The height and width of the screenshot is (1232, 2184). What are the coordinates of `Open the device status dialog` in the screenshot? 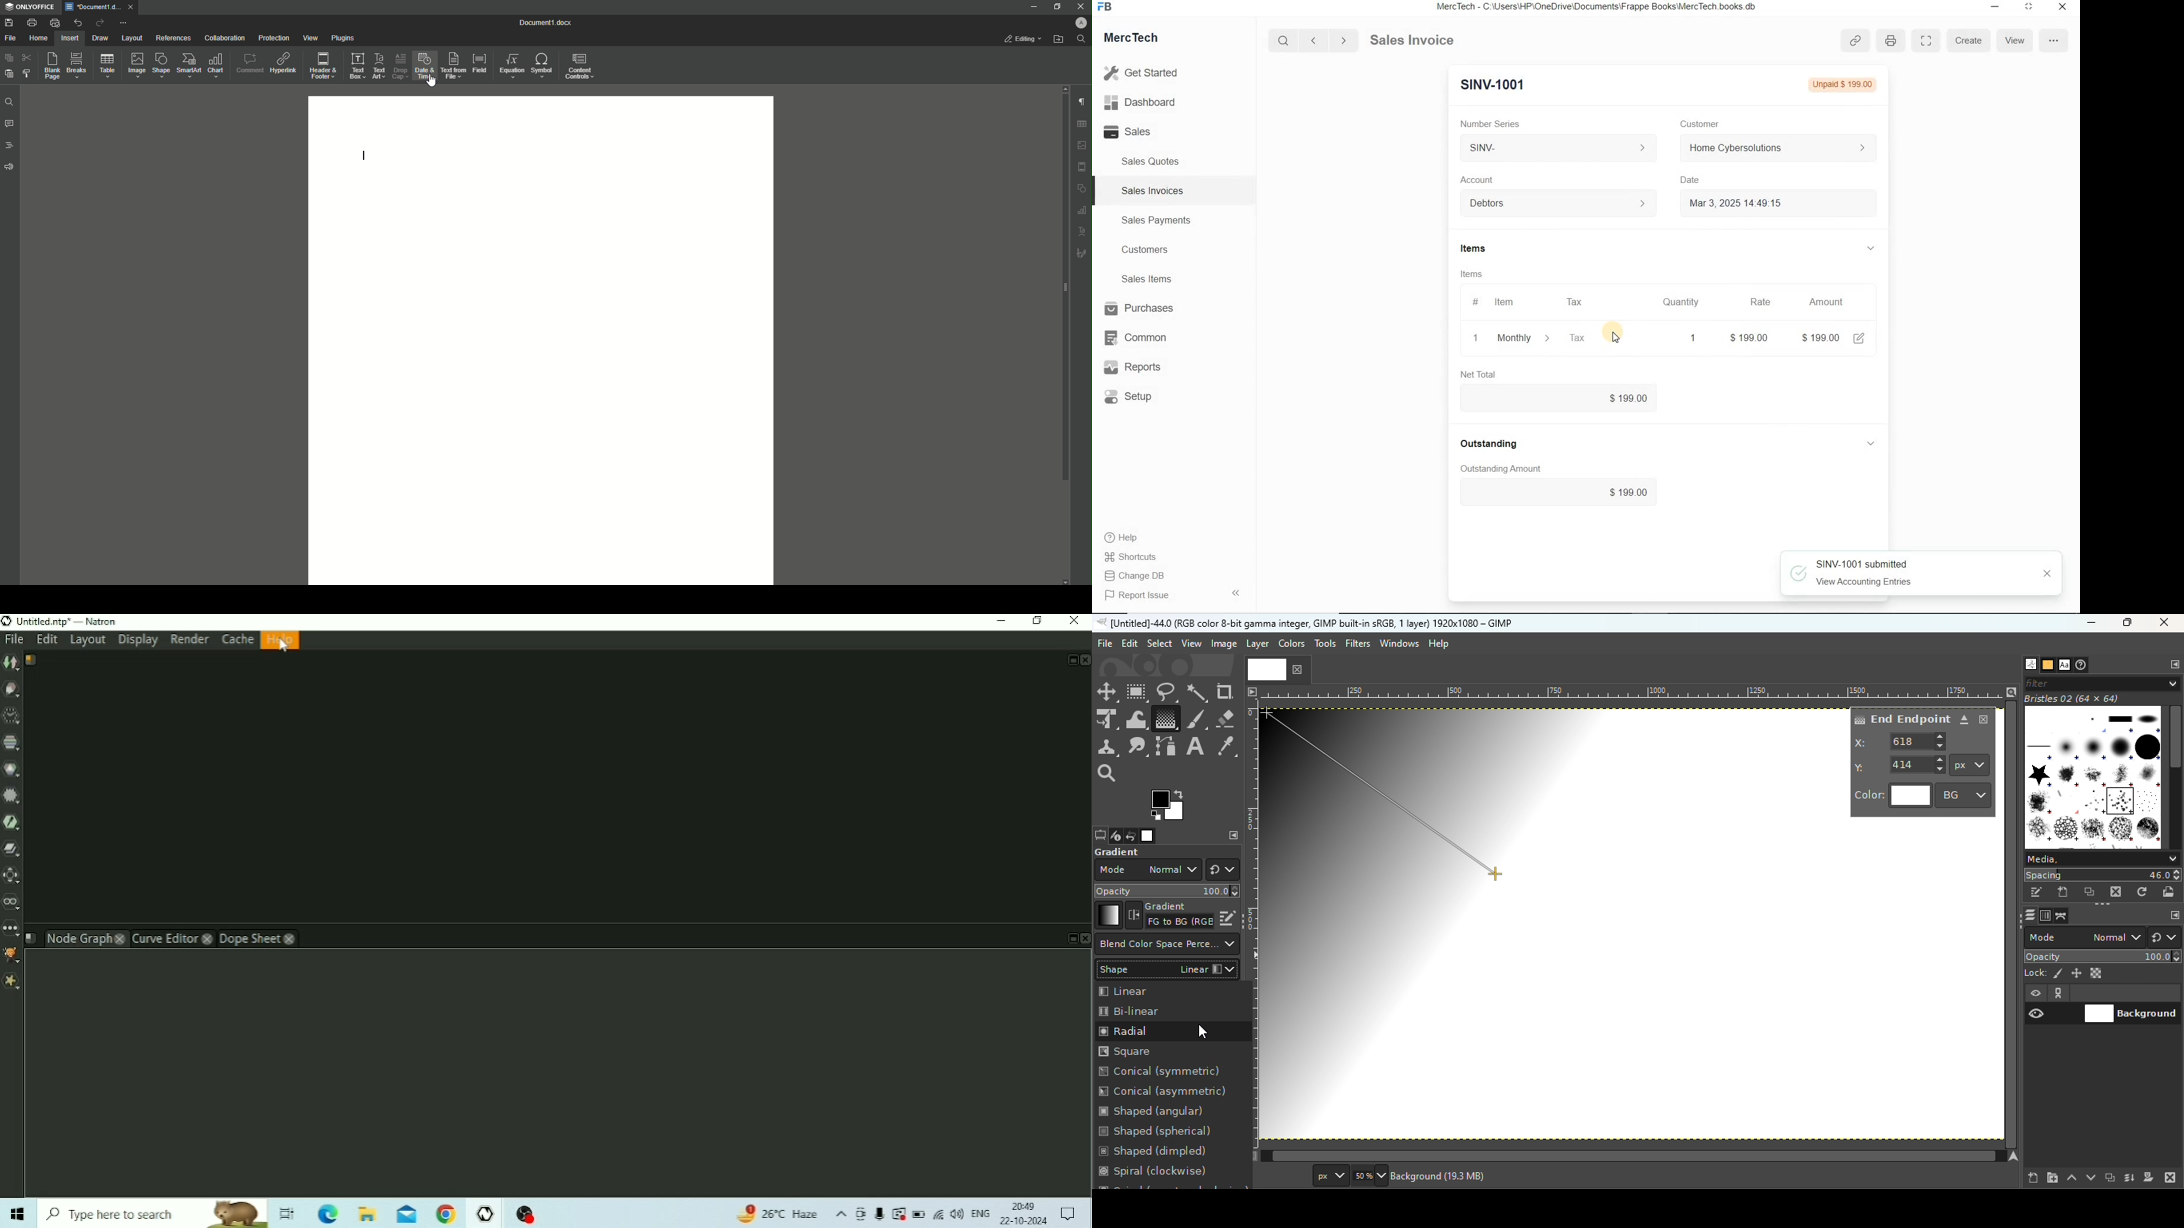 It's located at (1114, 837).